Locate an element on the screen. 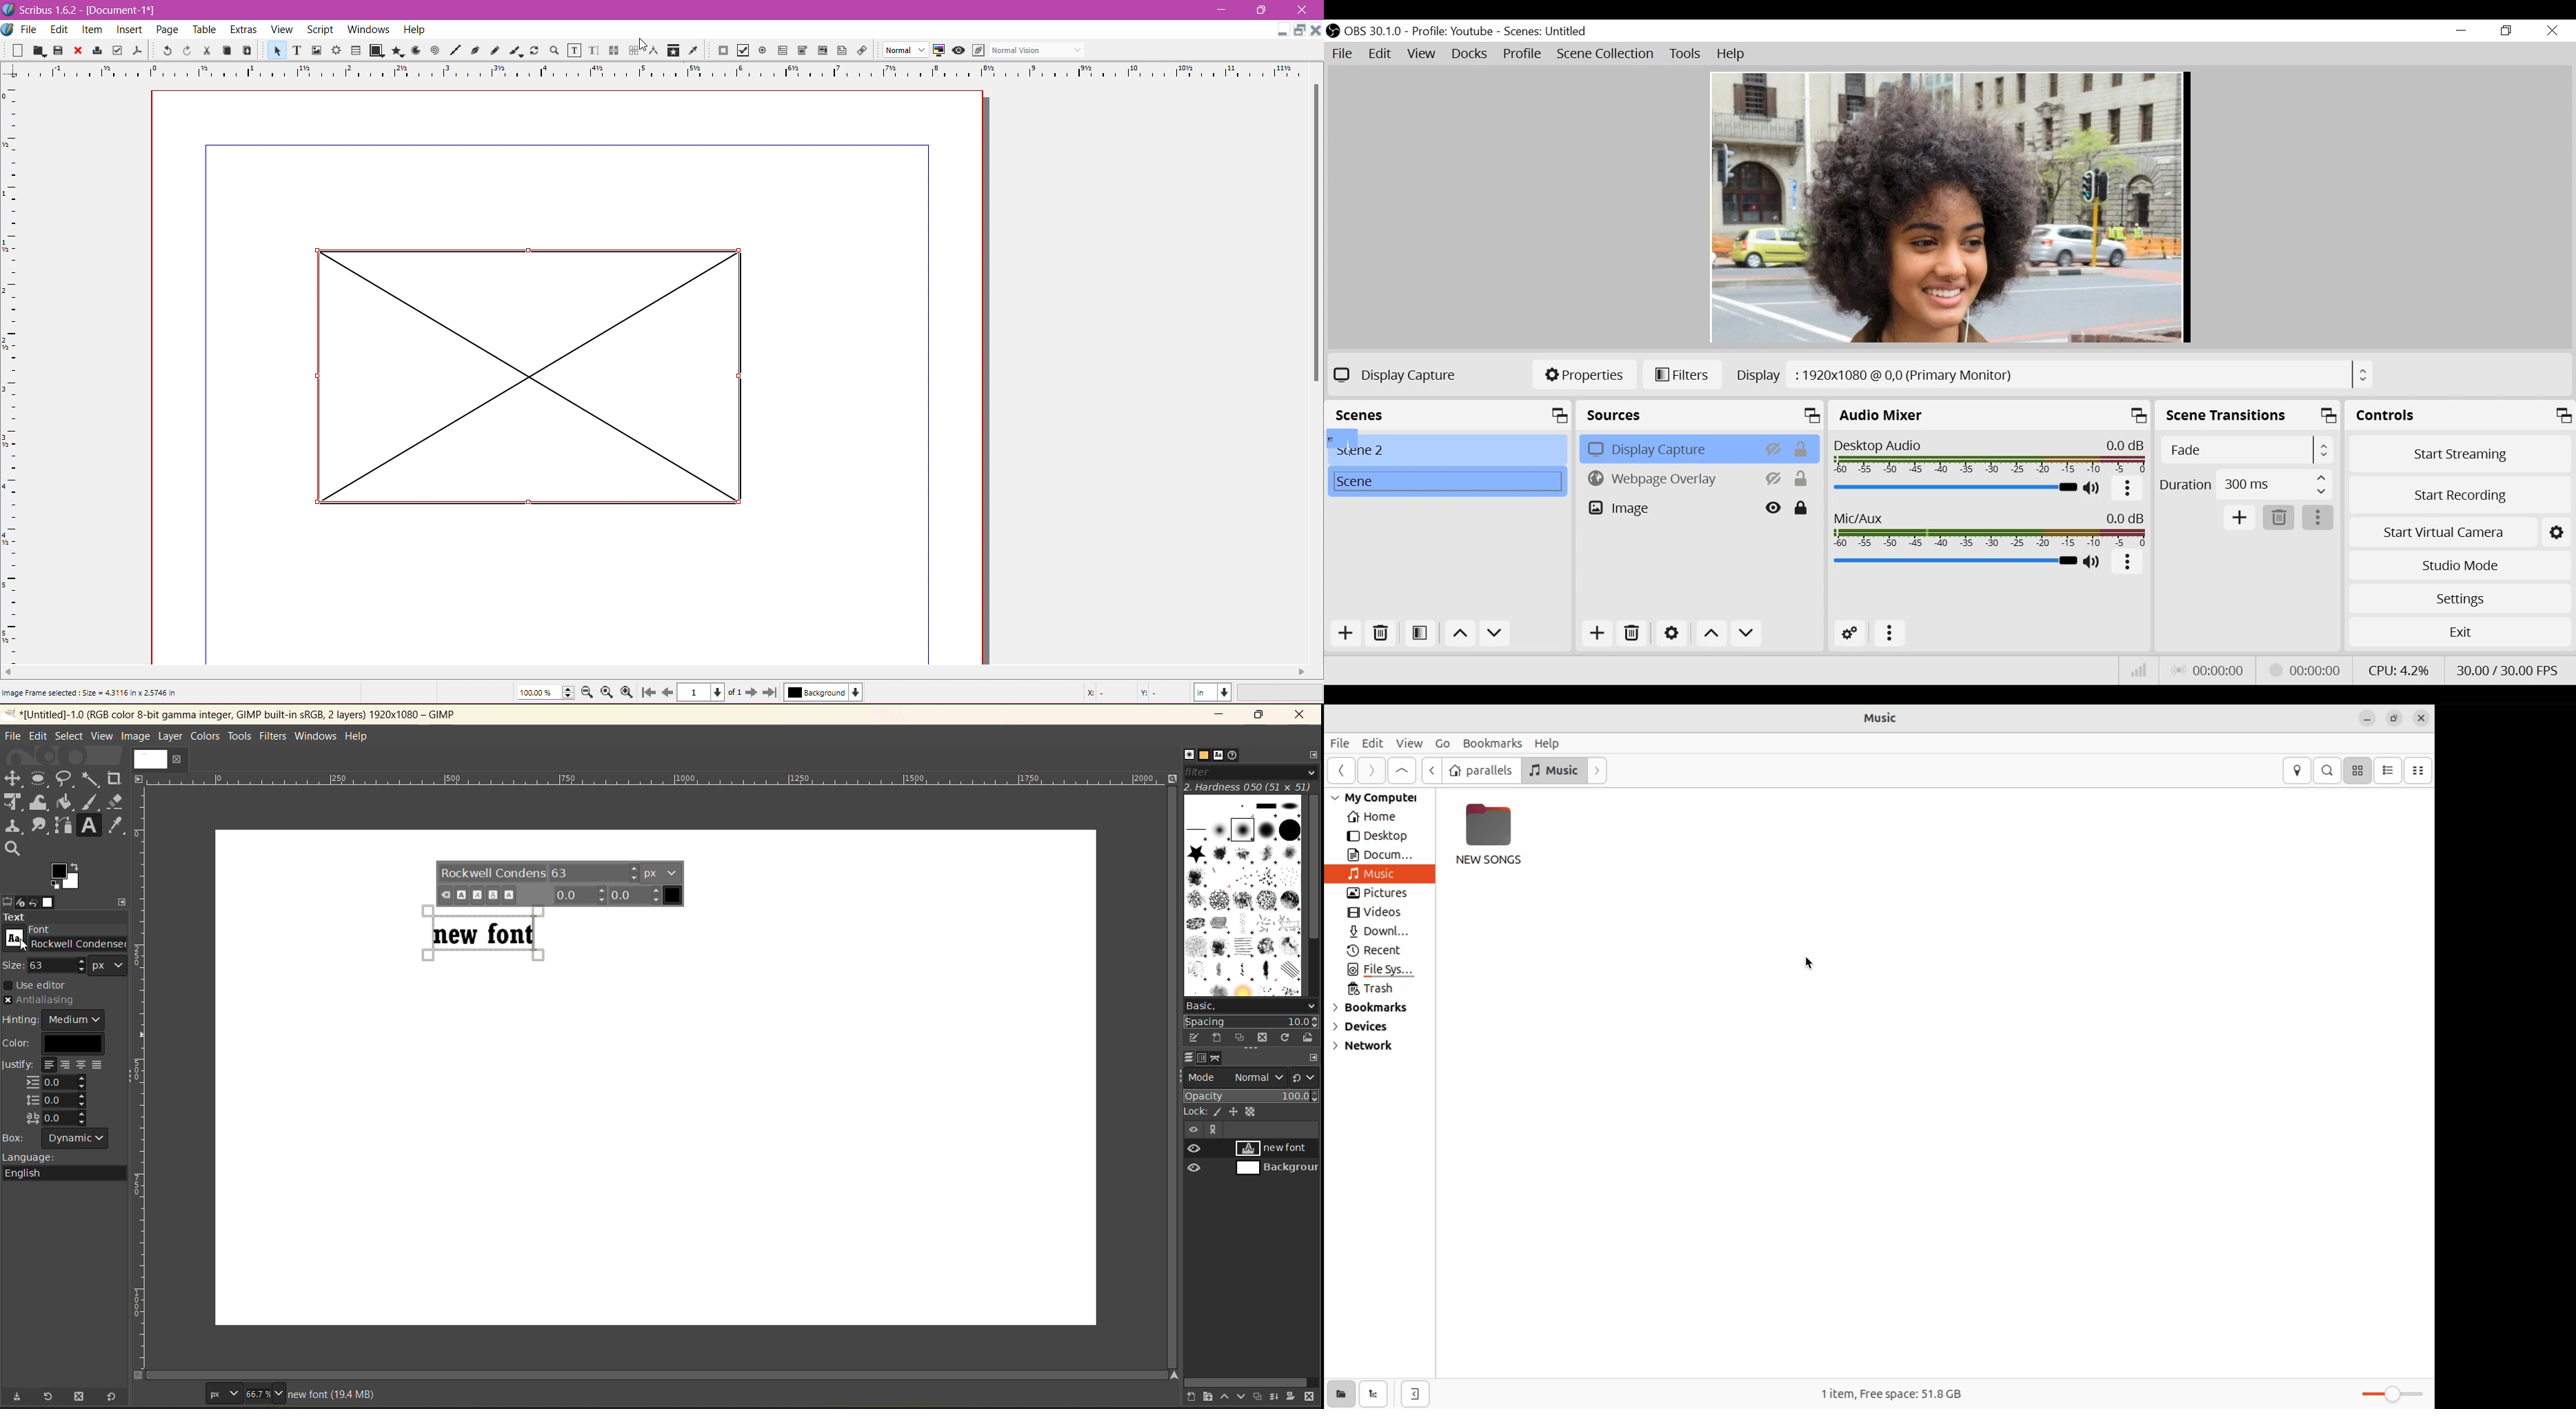  Webpage Overlay is located at coordinates (1670, 477).